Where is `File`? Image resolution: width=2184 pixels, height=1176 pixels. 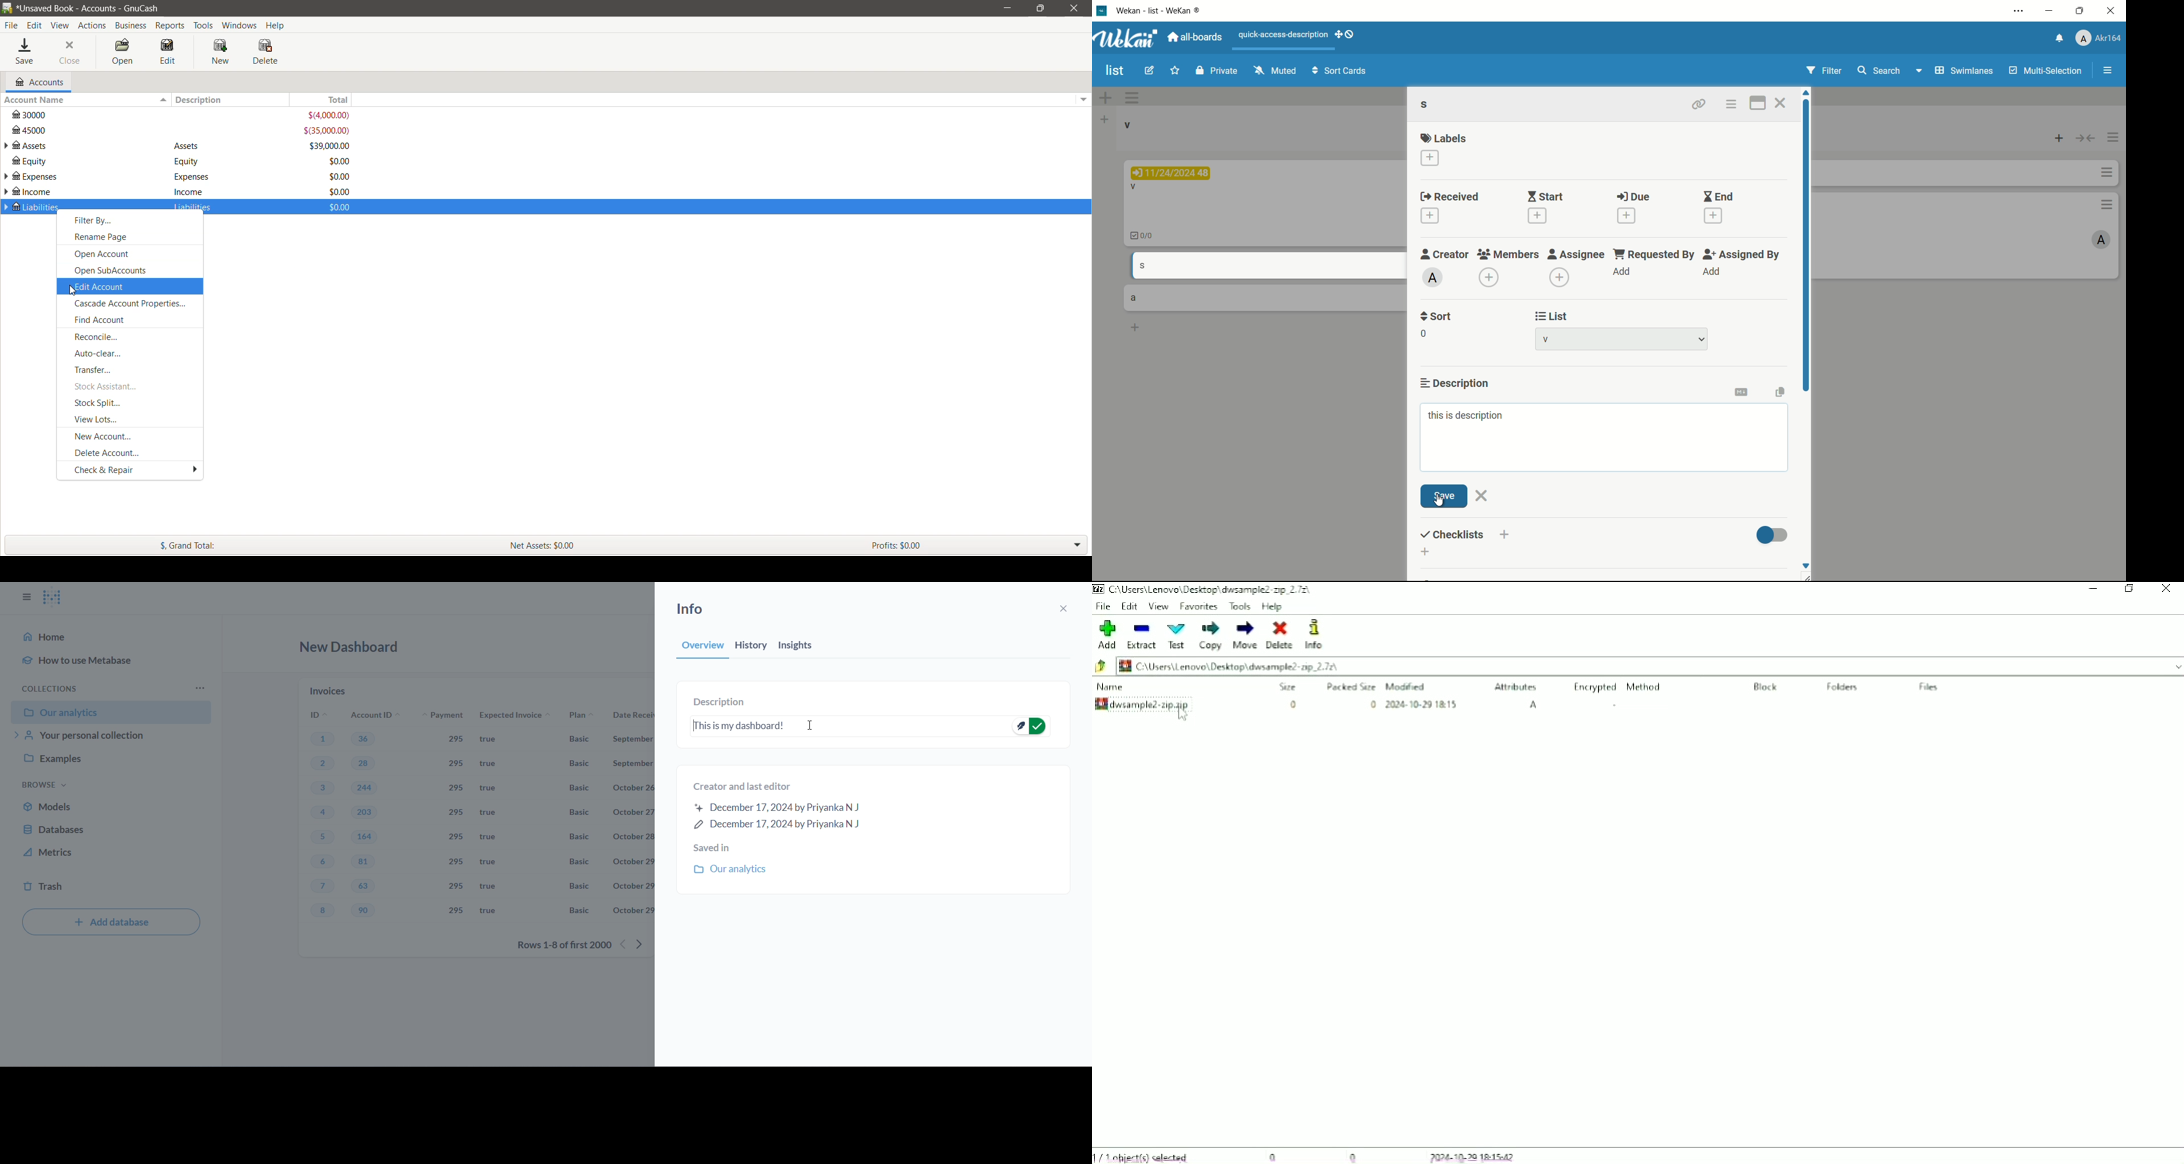 File is located at coordinates (11, 26).